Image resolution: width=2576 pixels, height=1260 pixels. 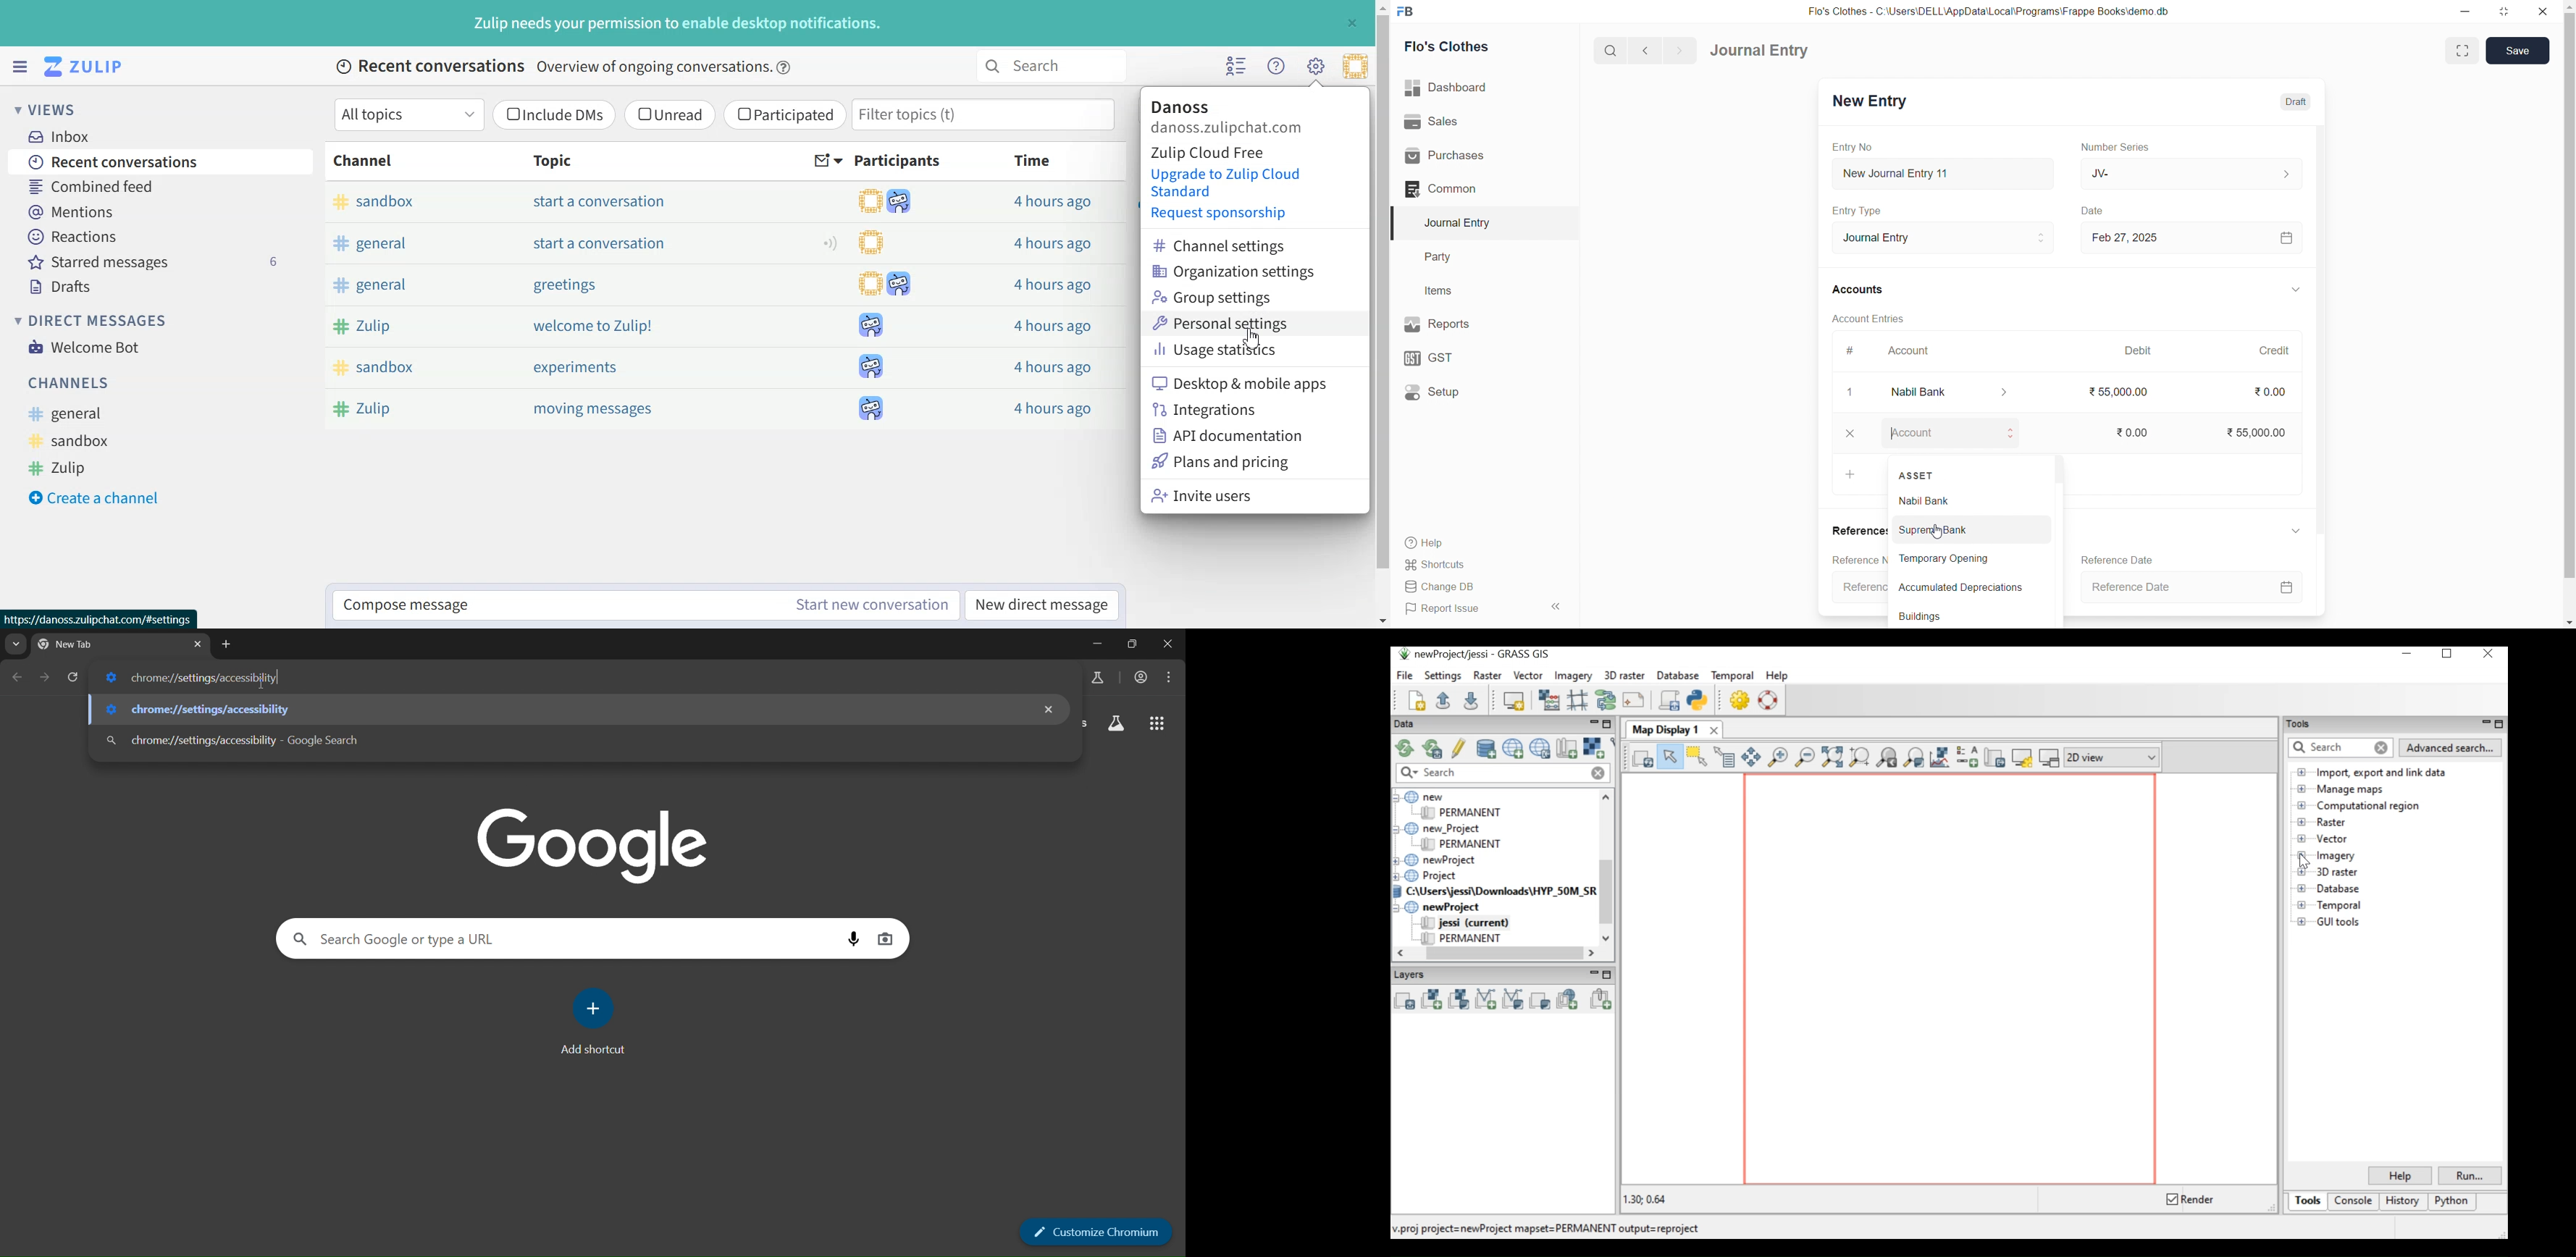 I want to click on search, so click(x=1608, y=52).